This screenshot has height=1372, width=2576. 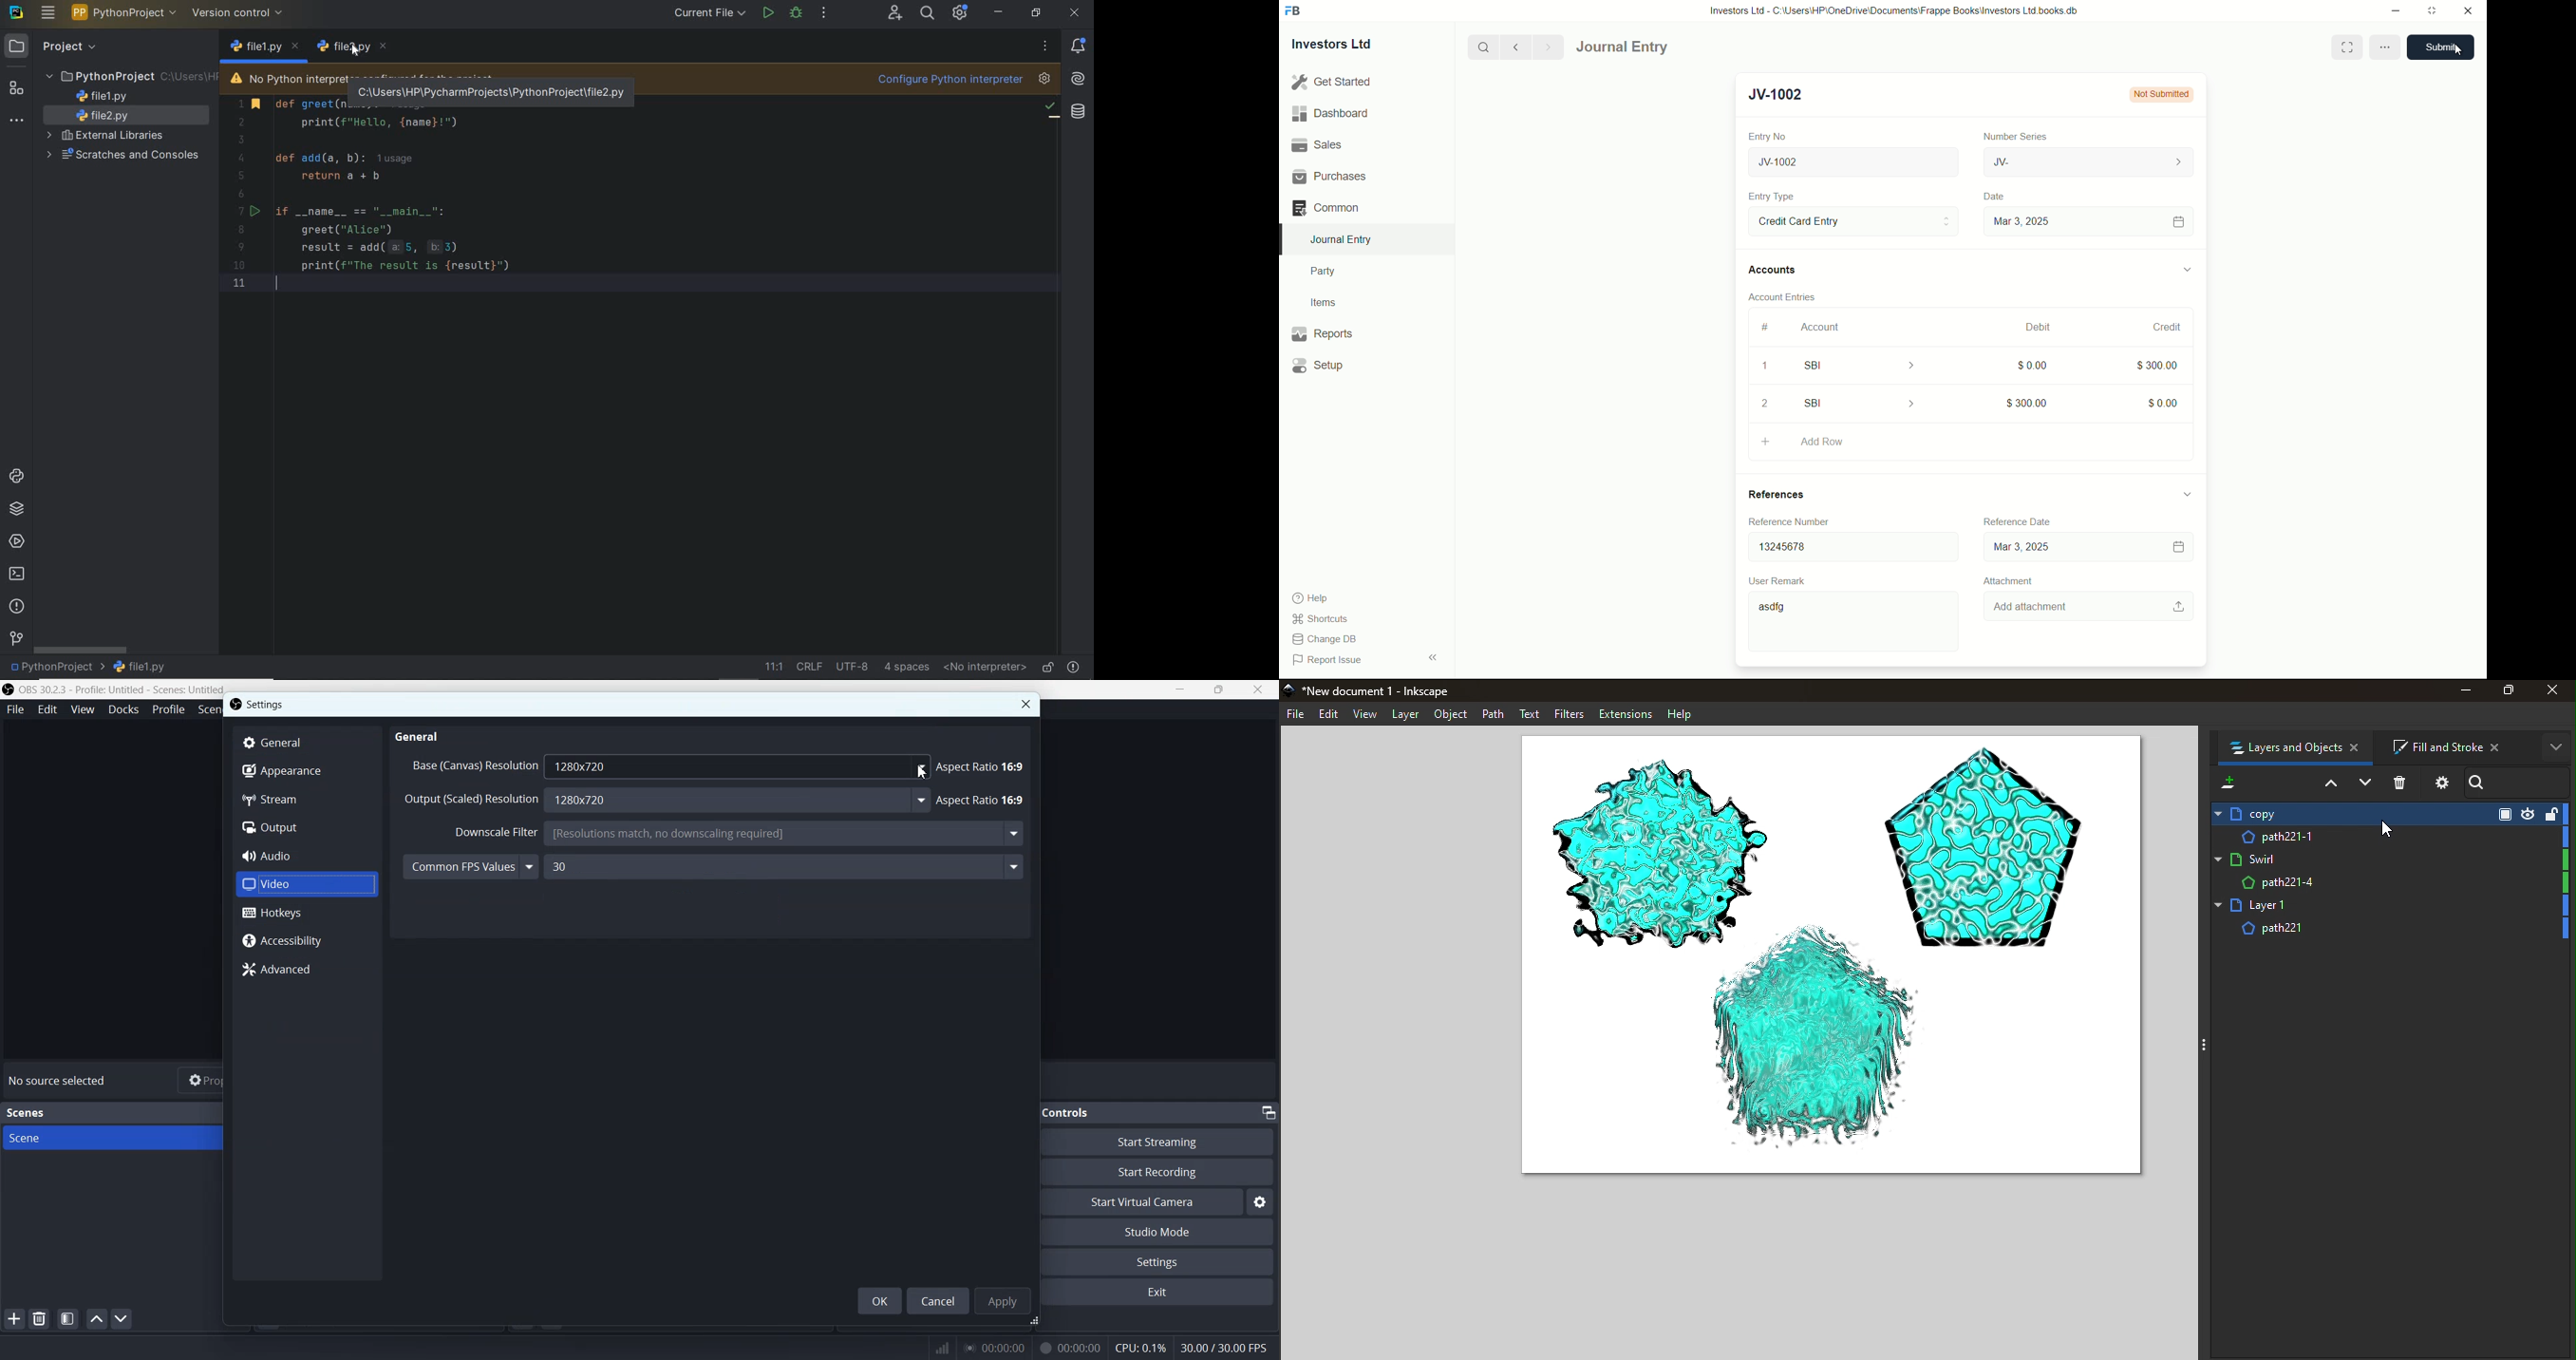 What do you see at coordinates (127, 1138) in the screenshot?
I see `Scene` at bounding box center [127, 1138].